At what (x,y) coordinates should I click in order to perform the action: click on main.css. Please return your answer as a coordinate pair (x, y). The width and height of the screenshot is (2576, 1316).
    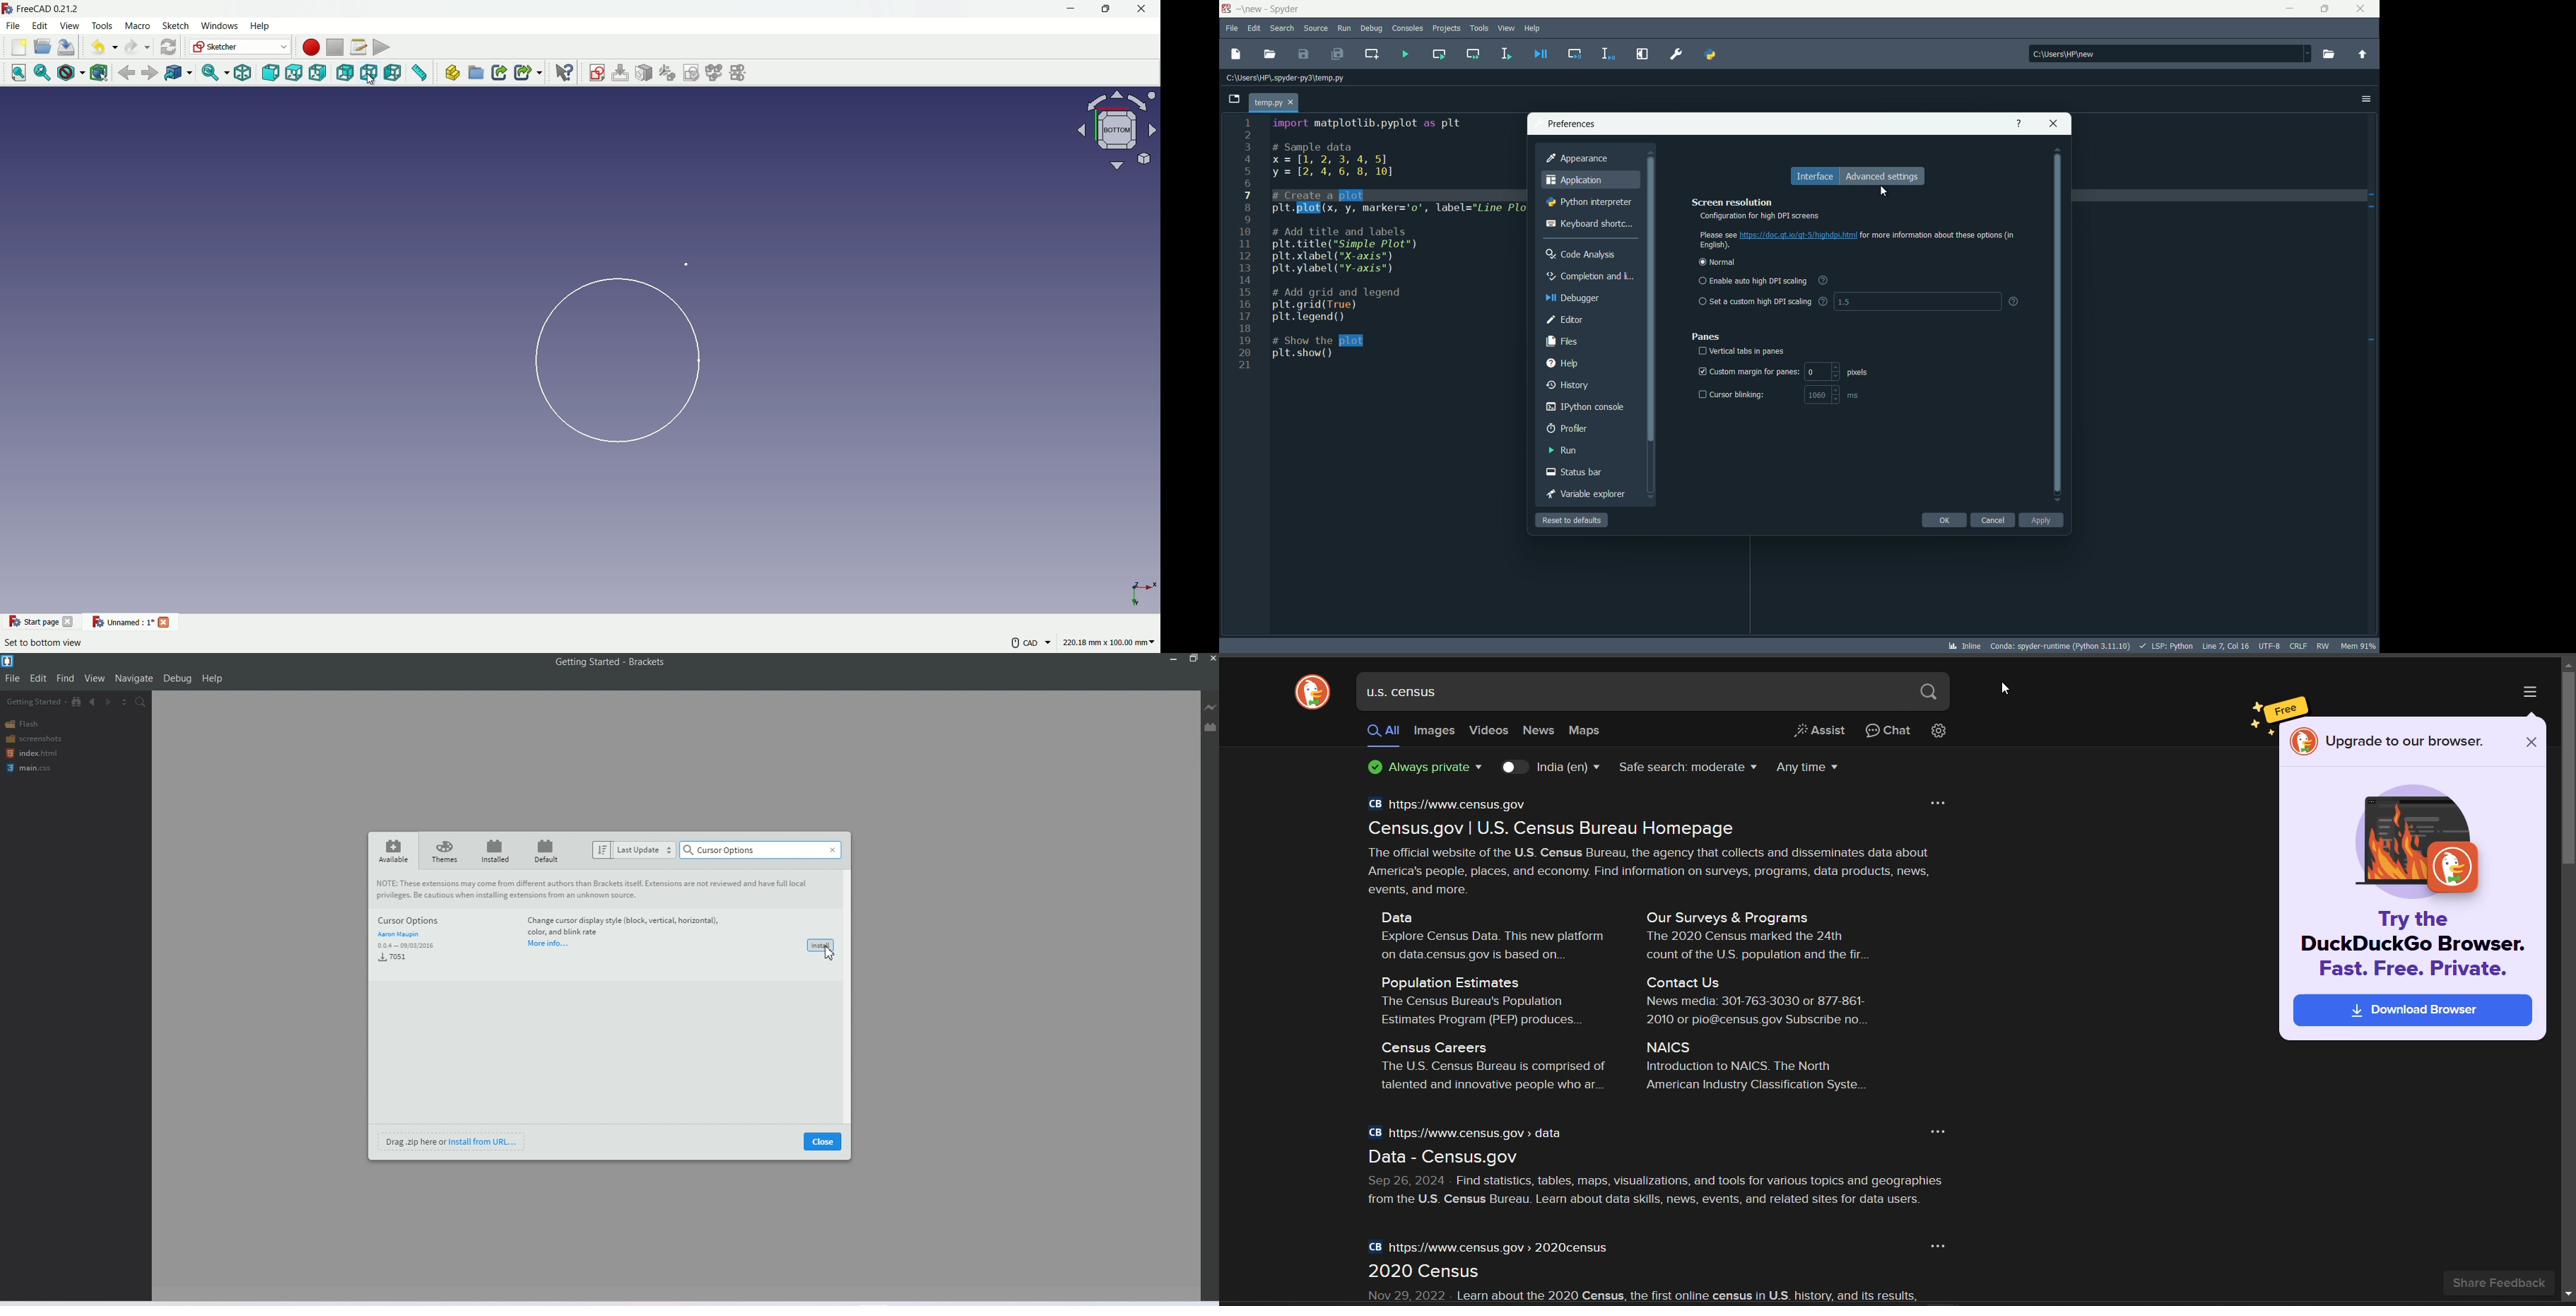
    Looking at the image, I should click on (31, 768).